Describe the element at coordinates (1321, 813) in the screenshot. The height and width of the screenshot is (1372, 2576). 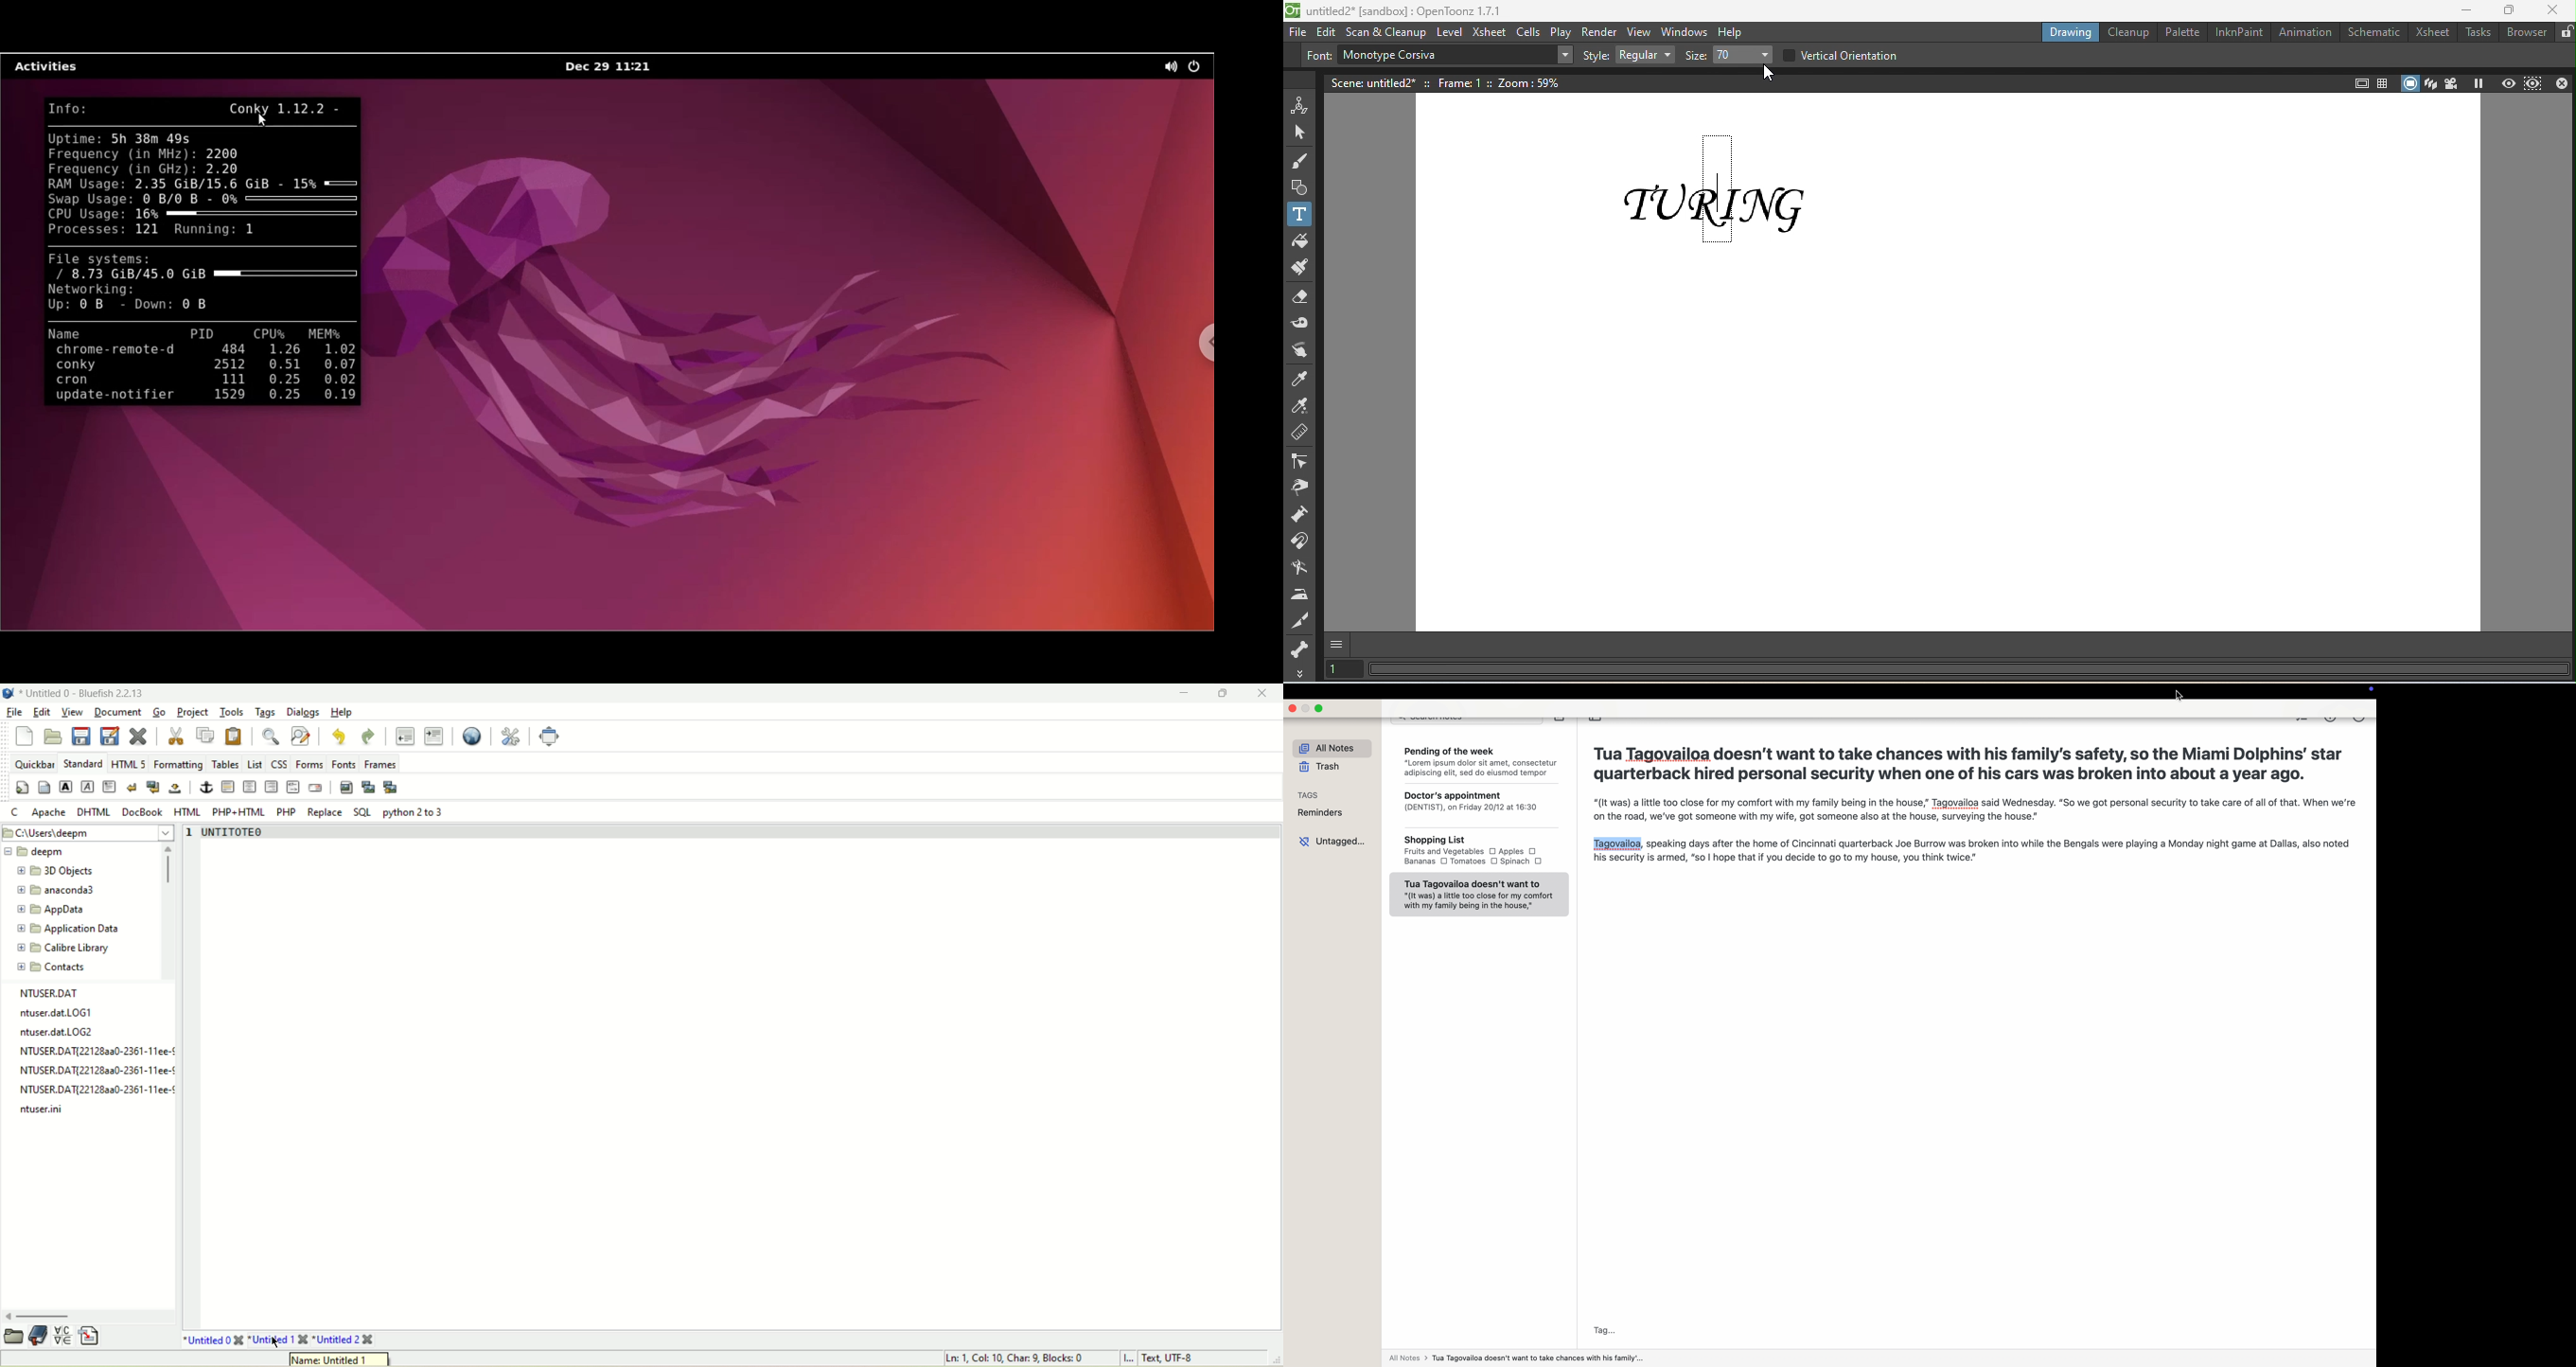
I see `reminders` at that location.